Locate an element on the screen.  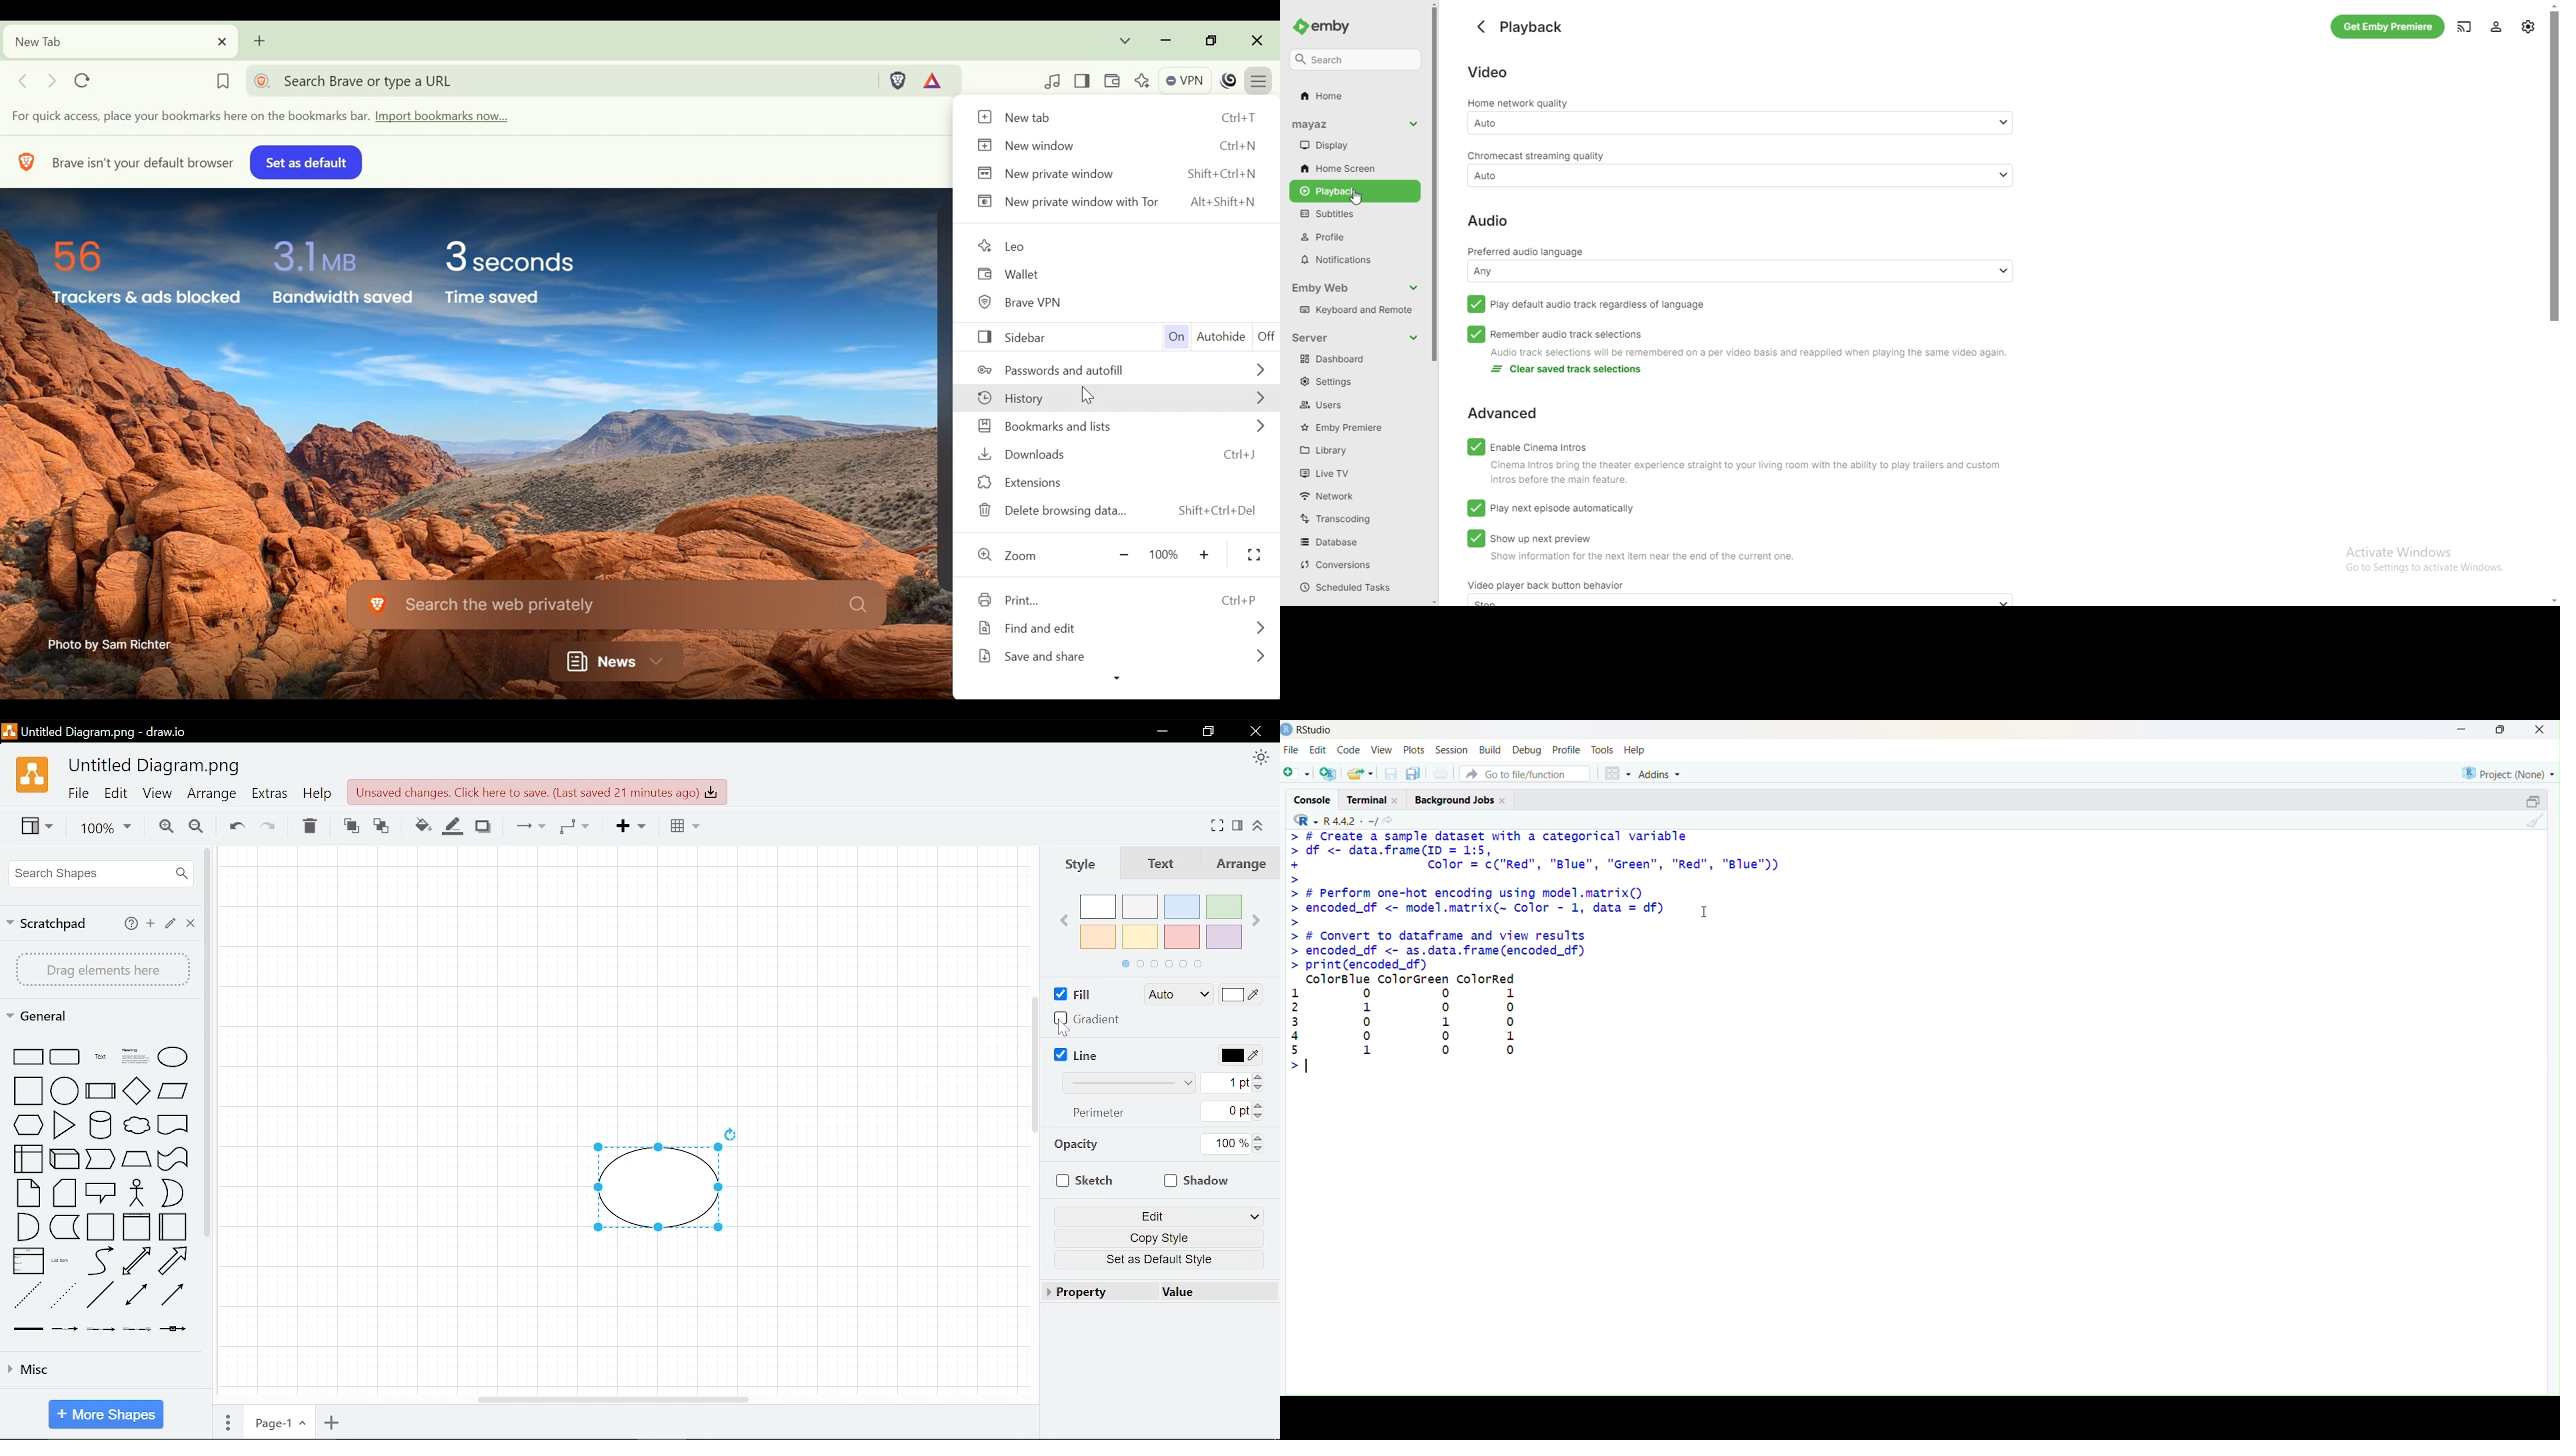
console is located at coordinates (1314, 801).